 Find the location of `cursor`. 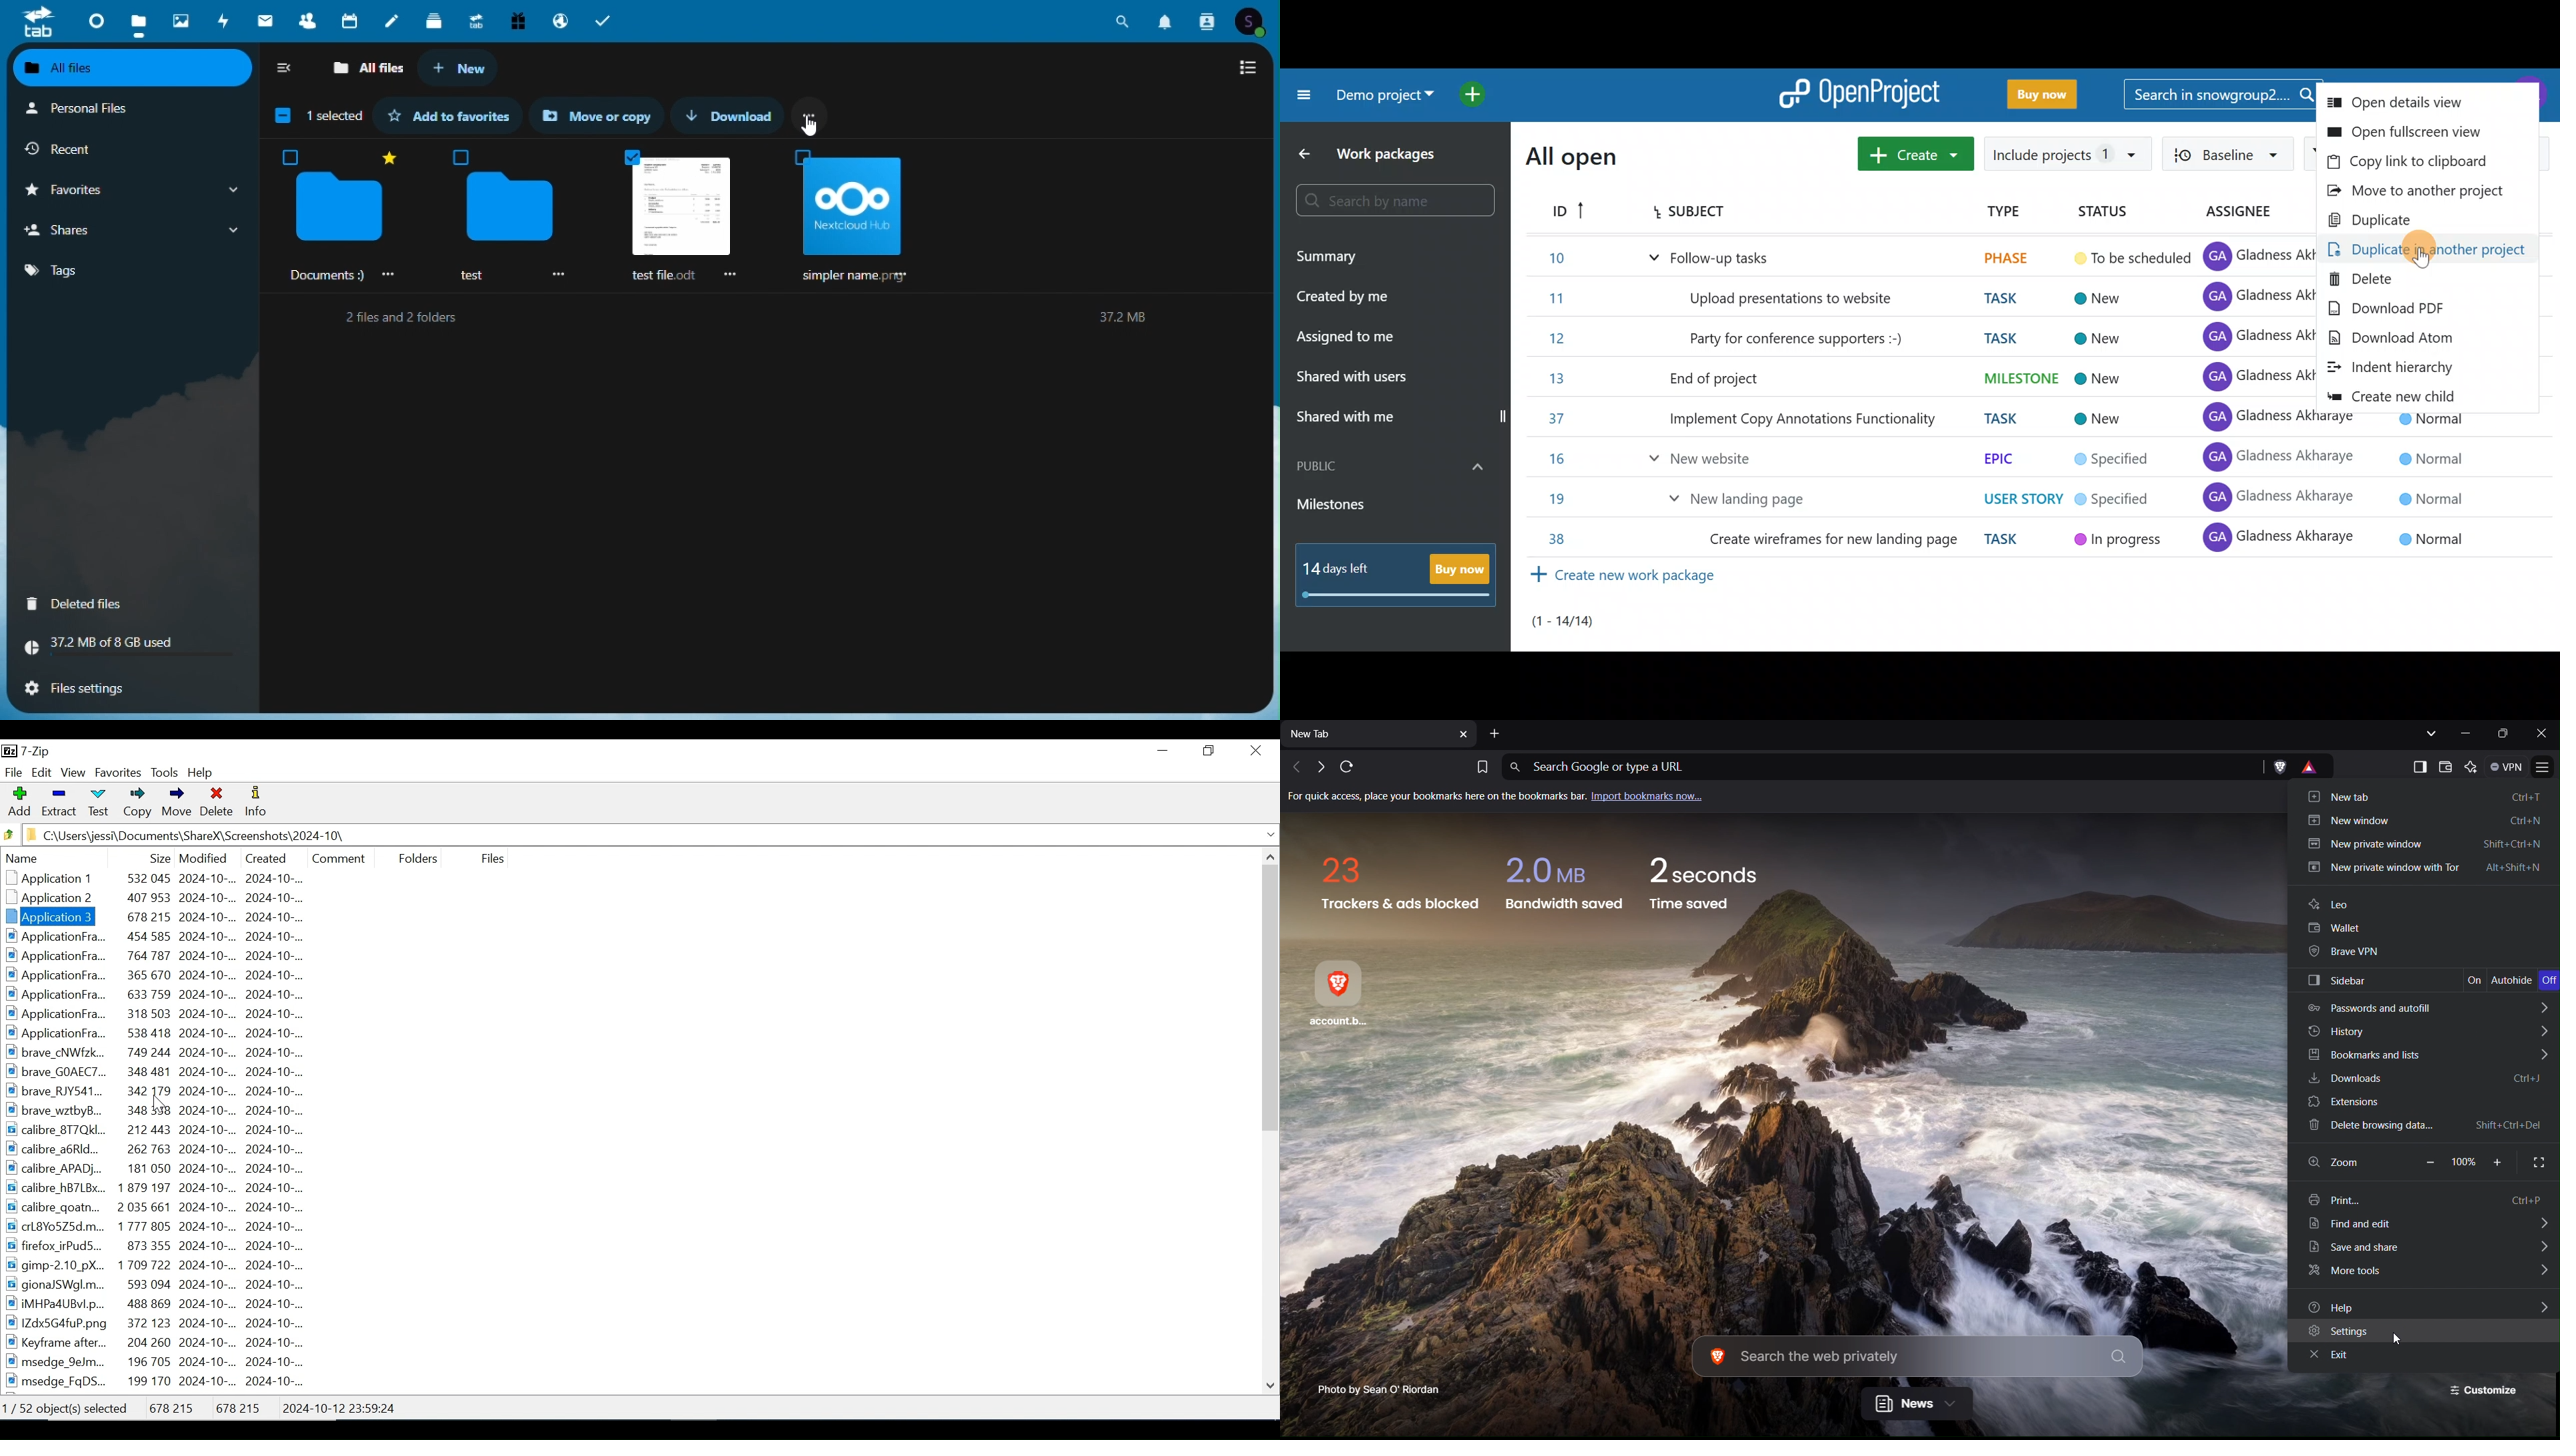

cursor is located at coordinates (810, 128).